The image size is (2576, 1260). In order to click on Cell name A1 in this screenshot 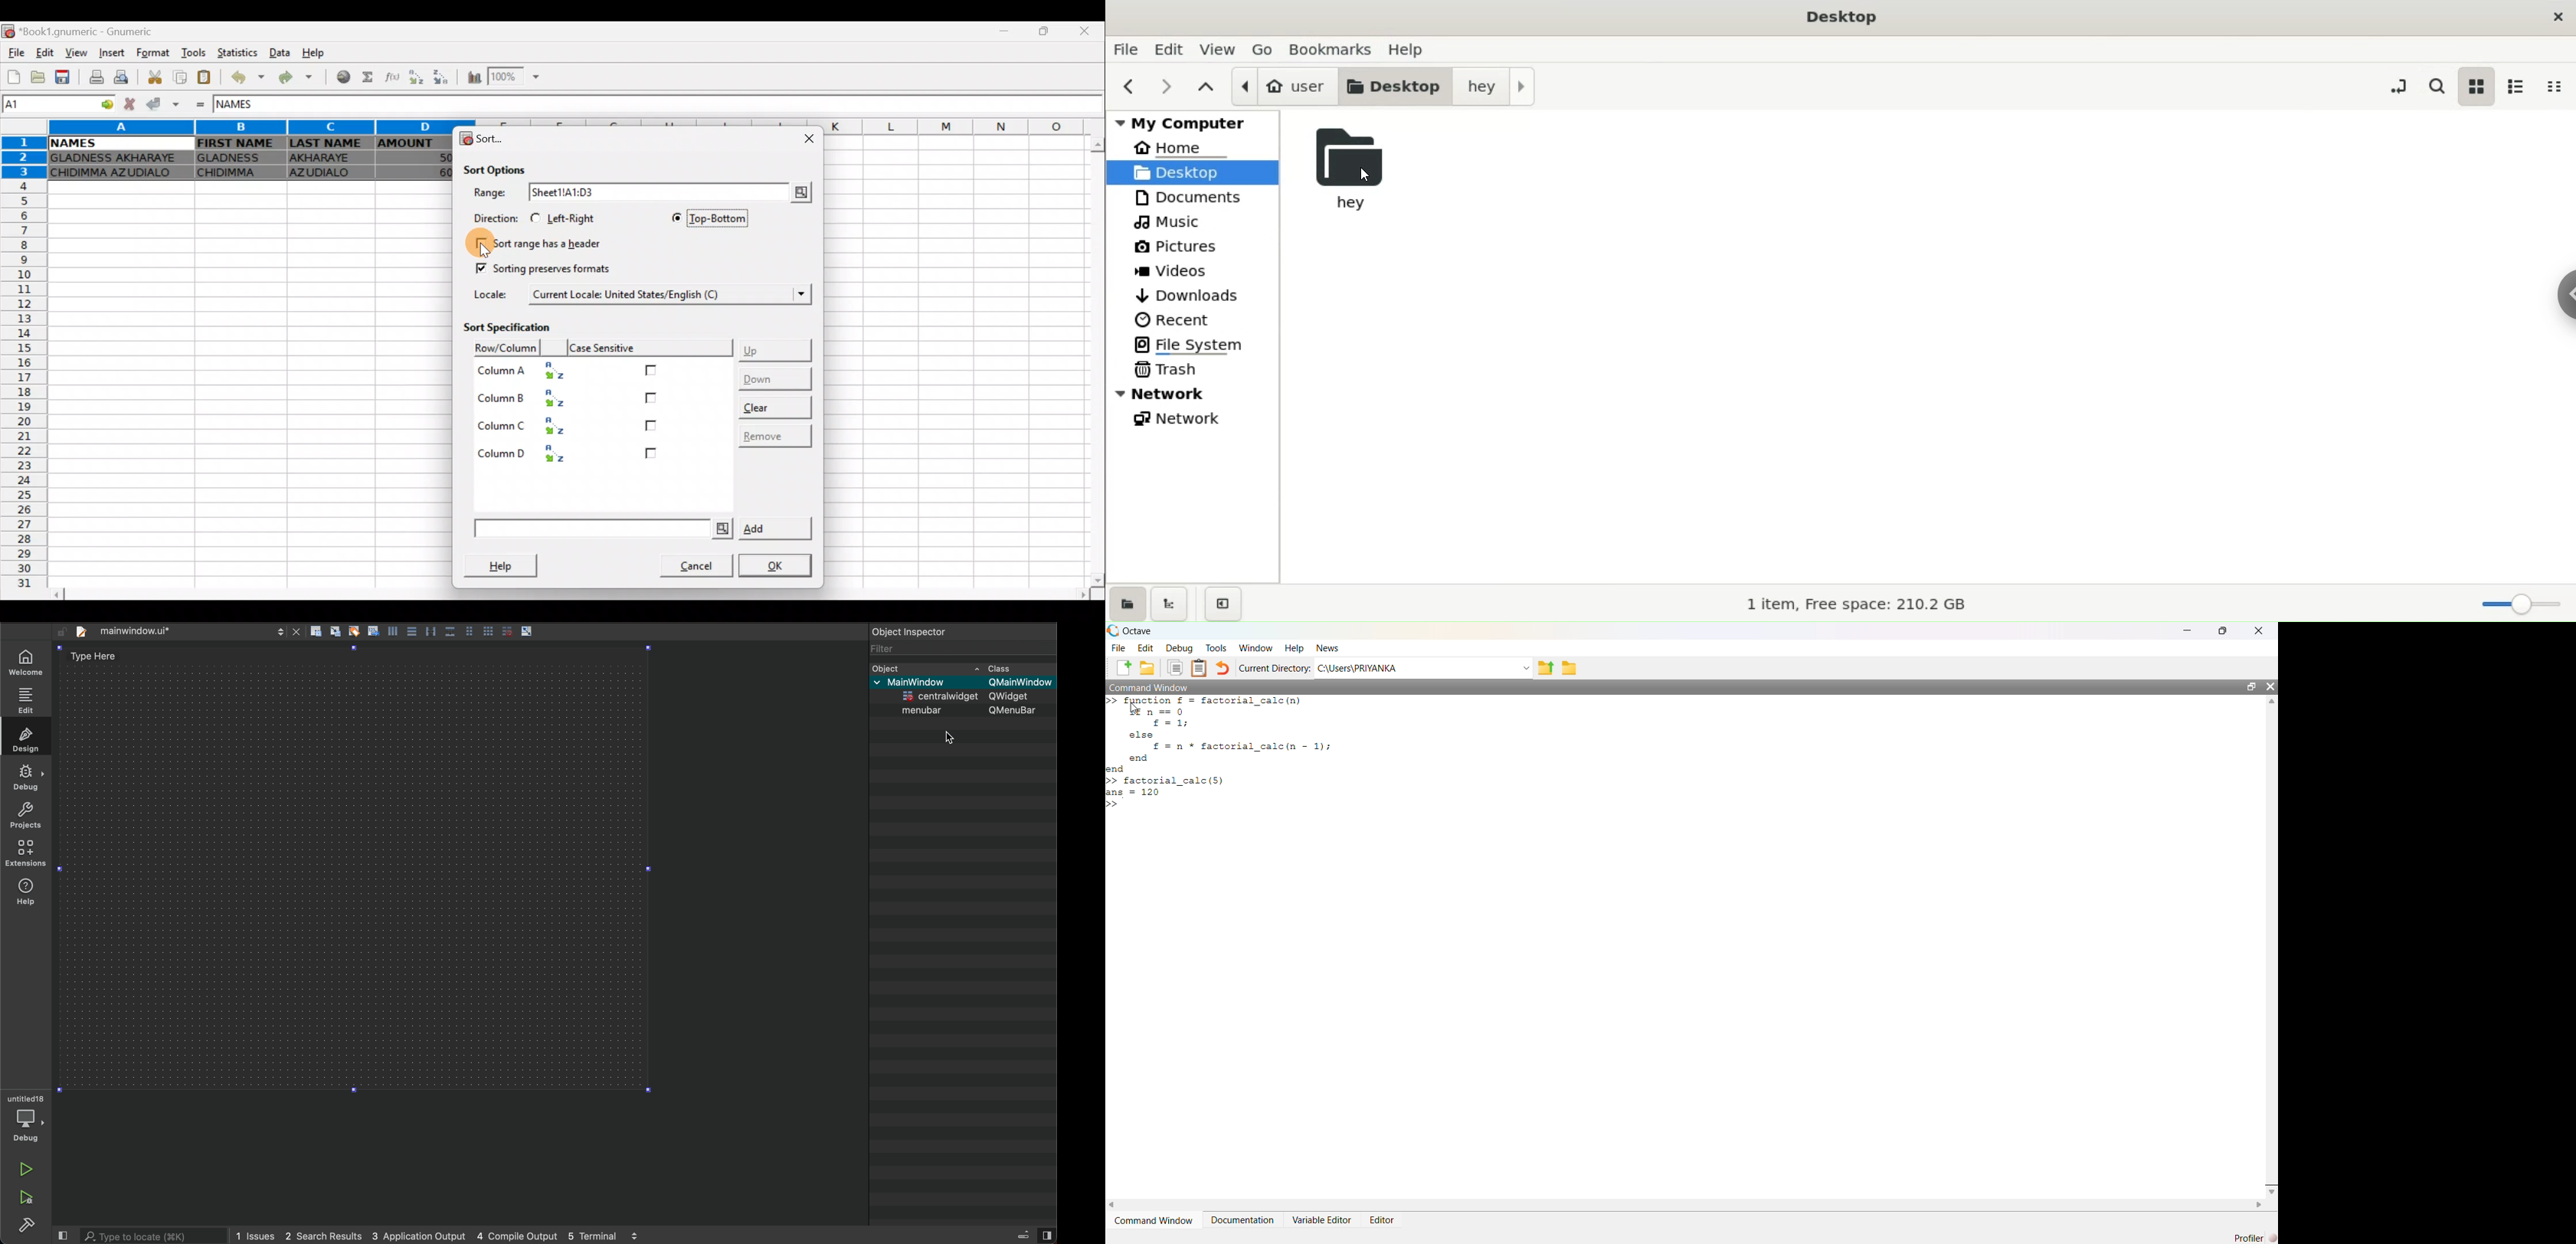, I will do `click(45, 105)`.